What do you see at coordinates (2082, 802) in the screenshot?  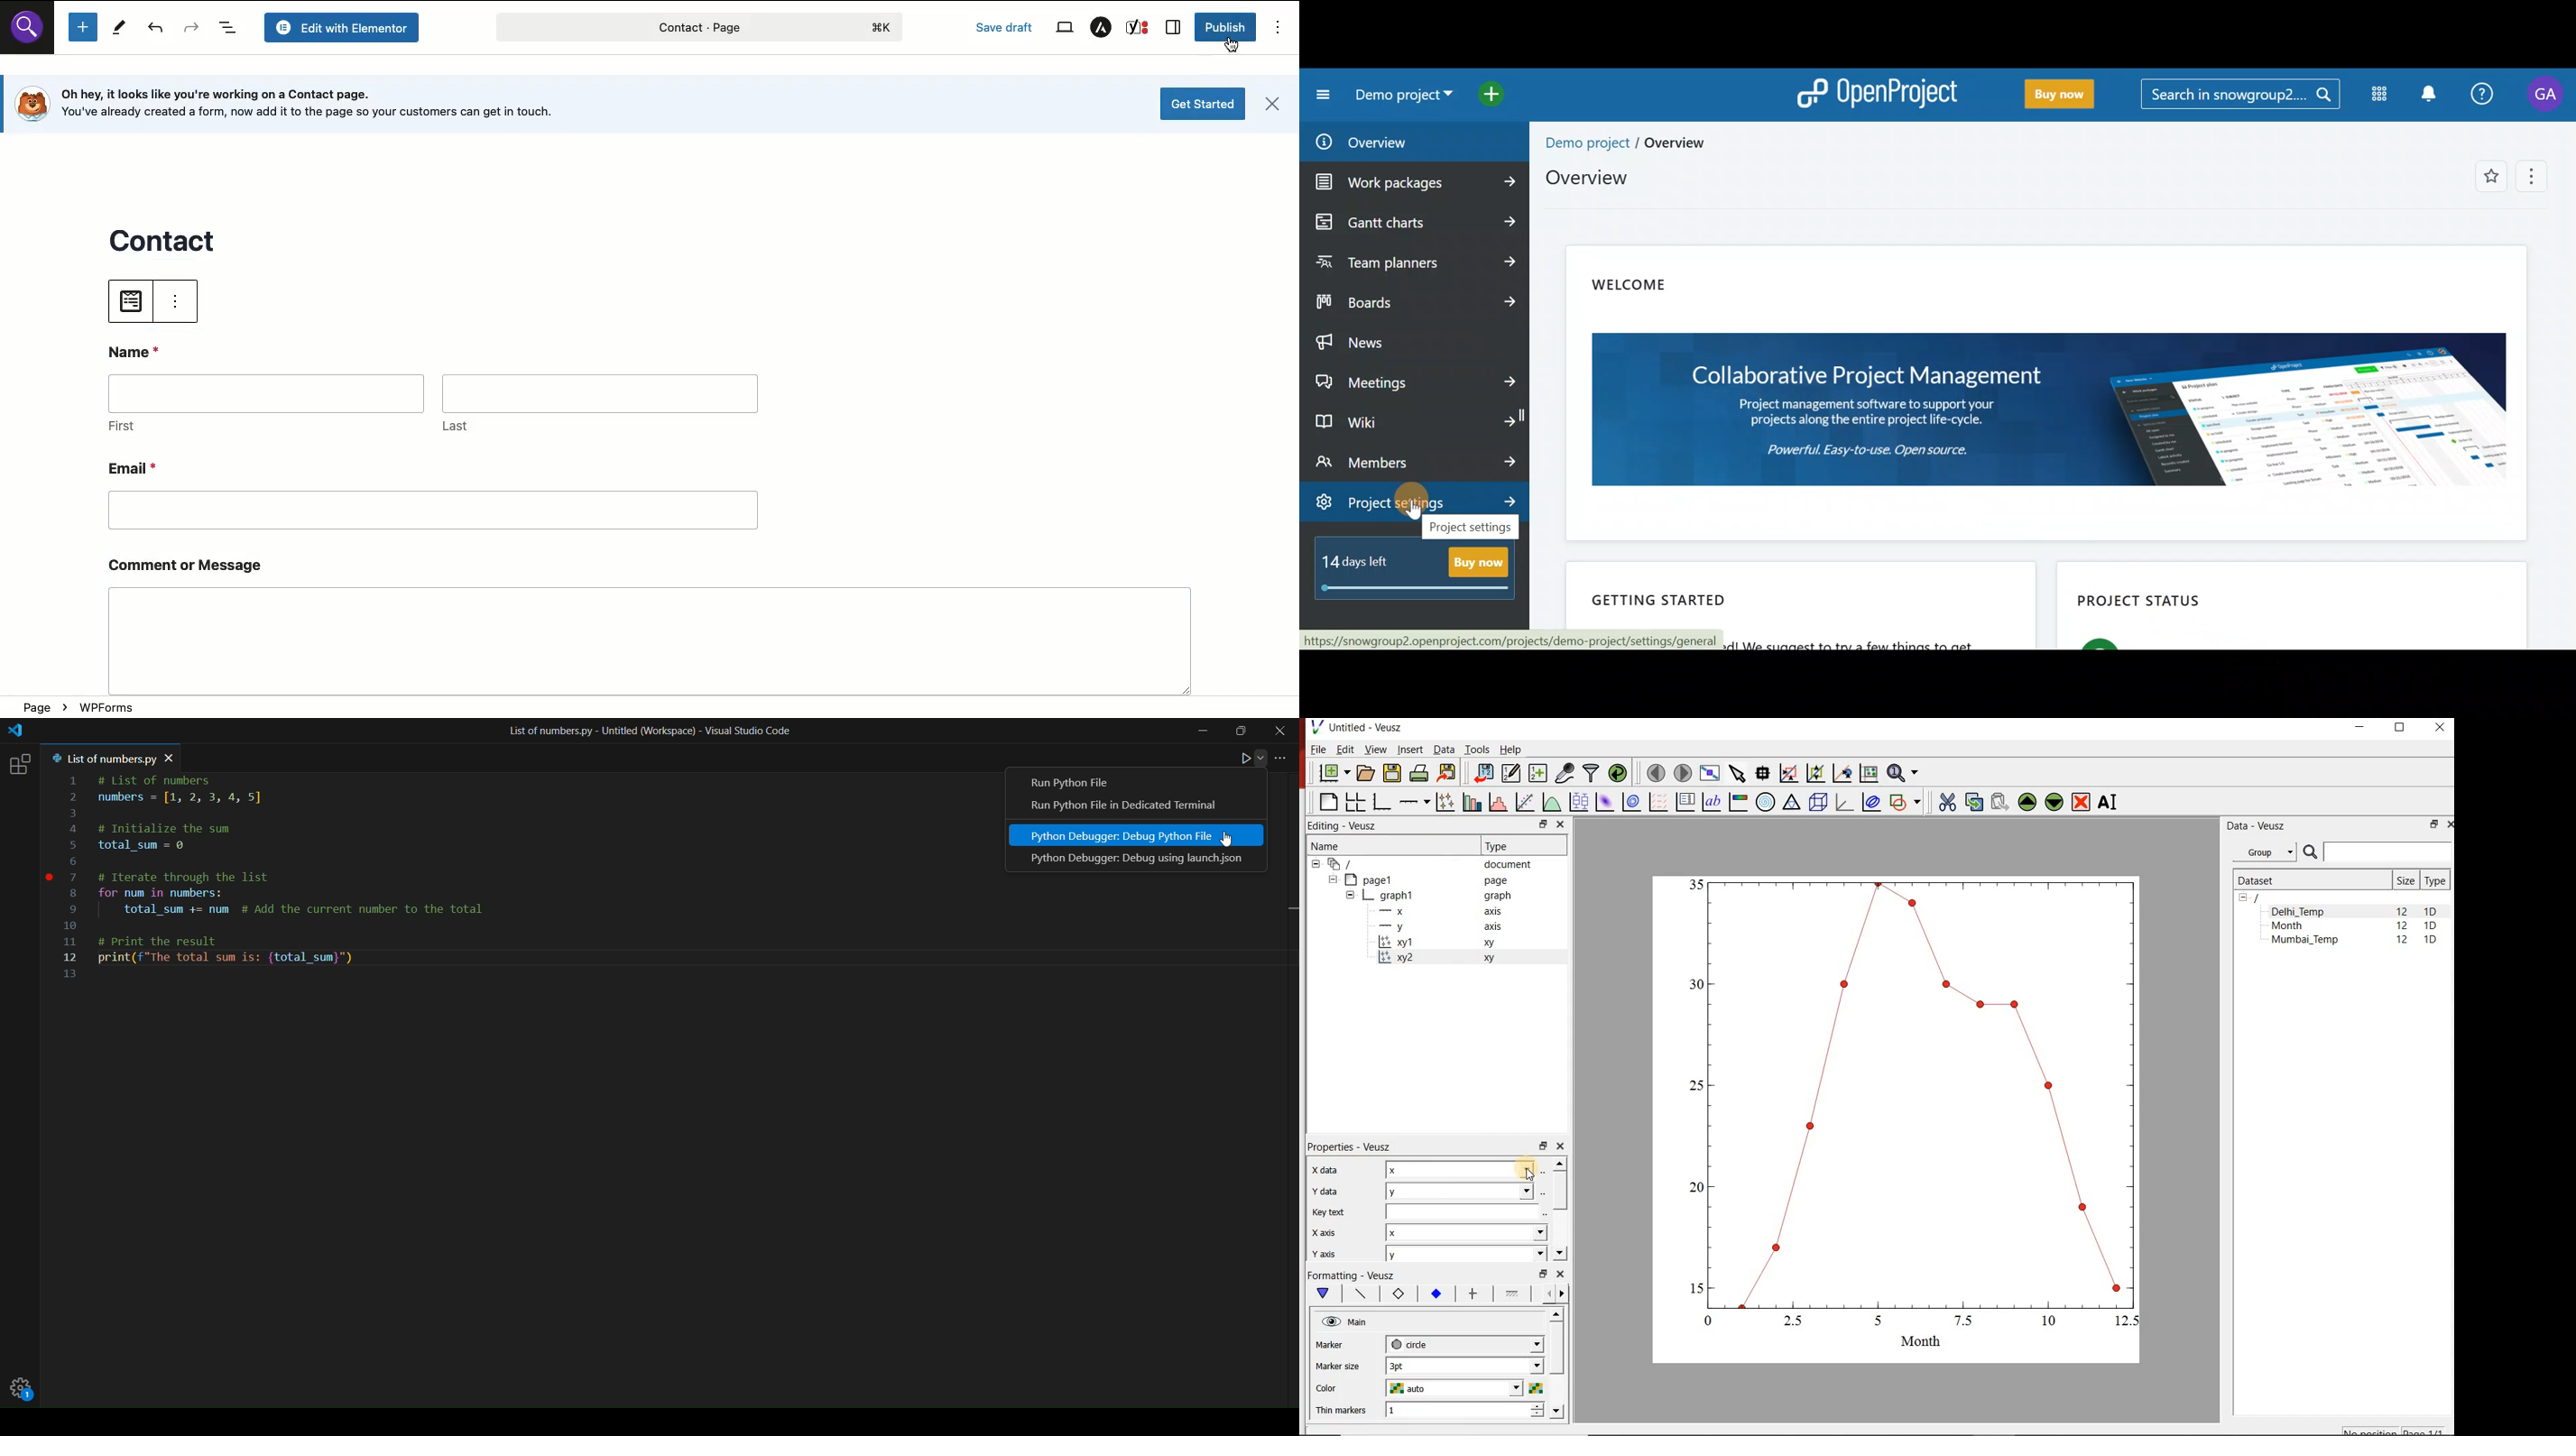 I see `remove the selected widgets` at bounding box center [2082, 802].